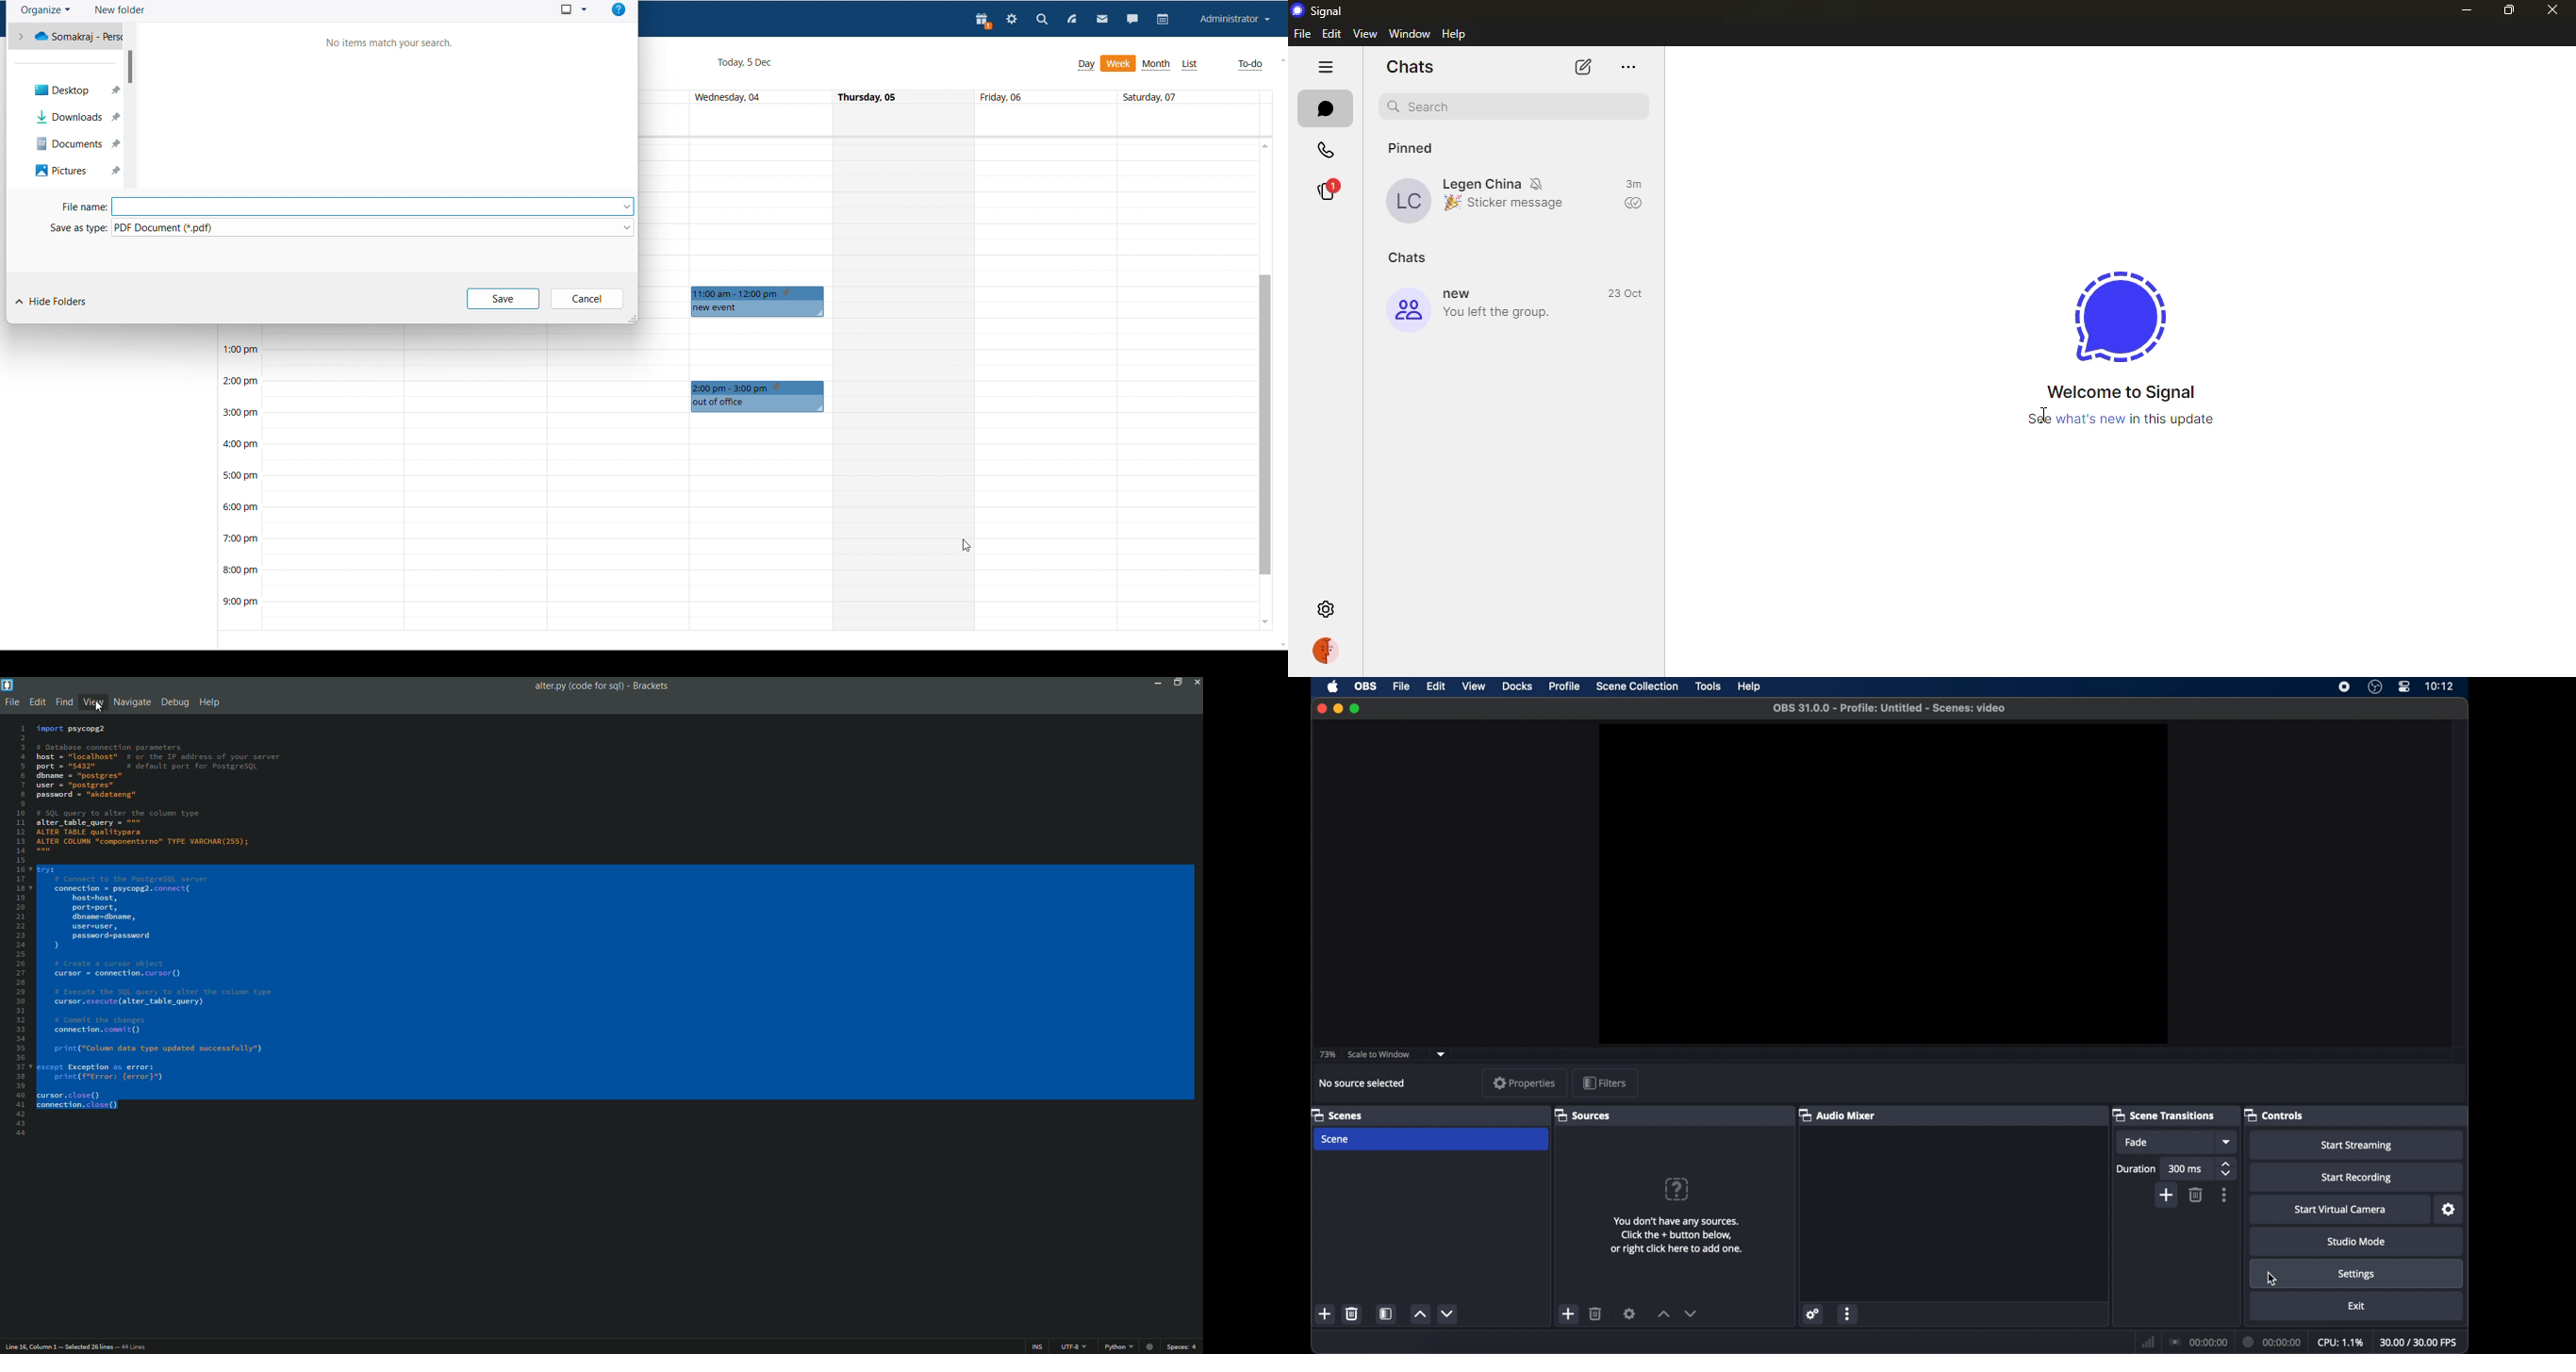  Describe the element at coordinates (1677, 1189) in the screenshot. I see `question mark icon` at that location.